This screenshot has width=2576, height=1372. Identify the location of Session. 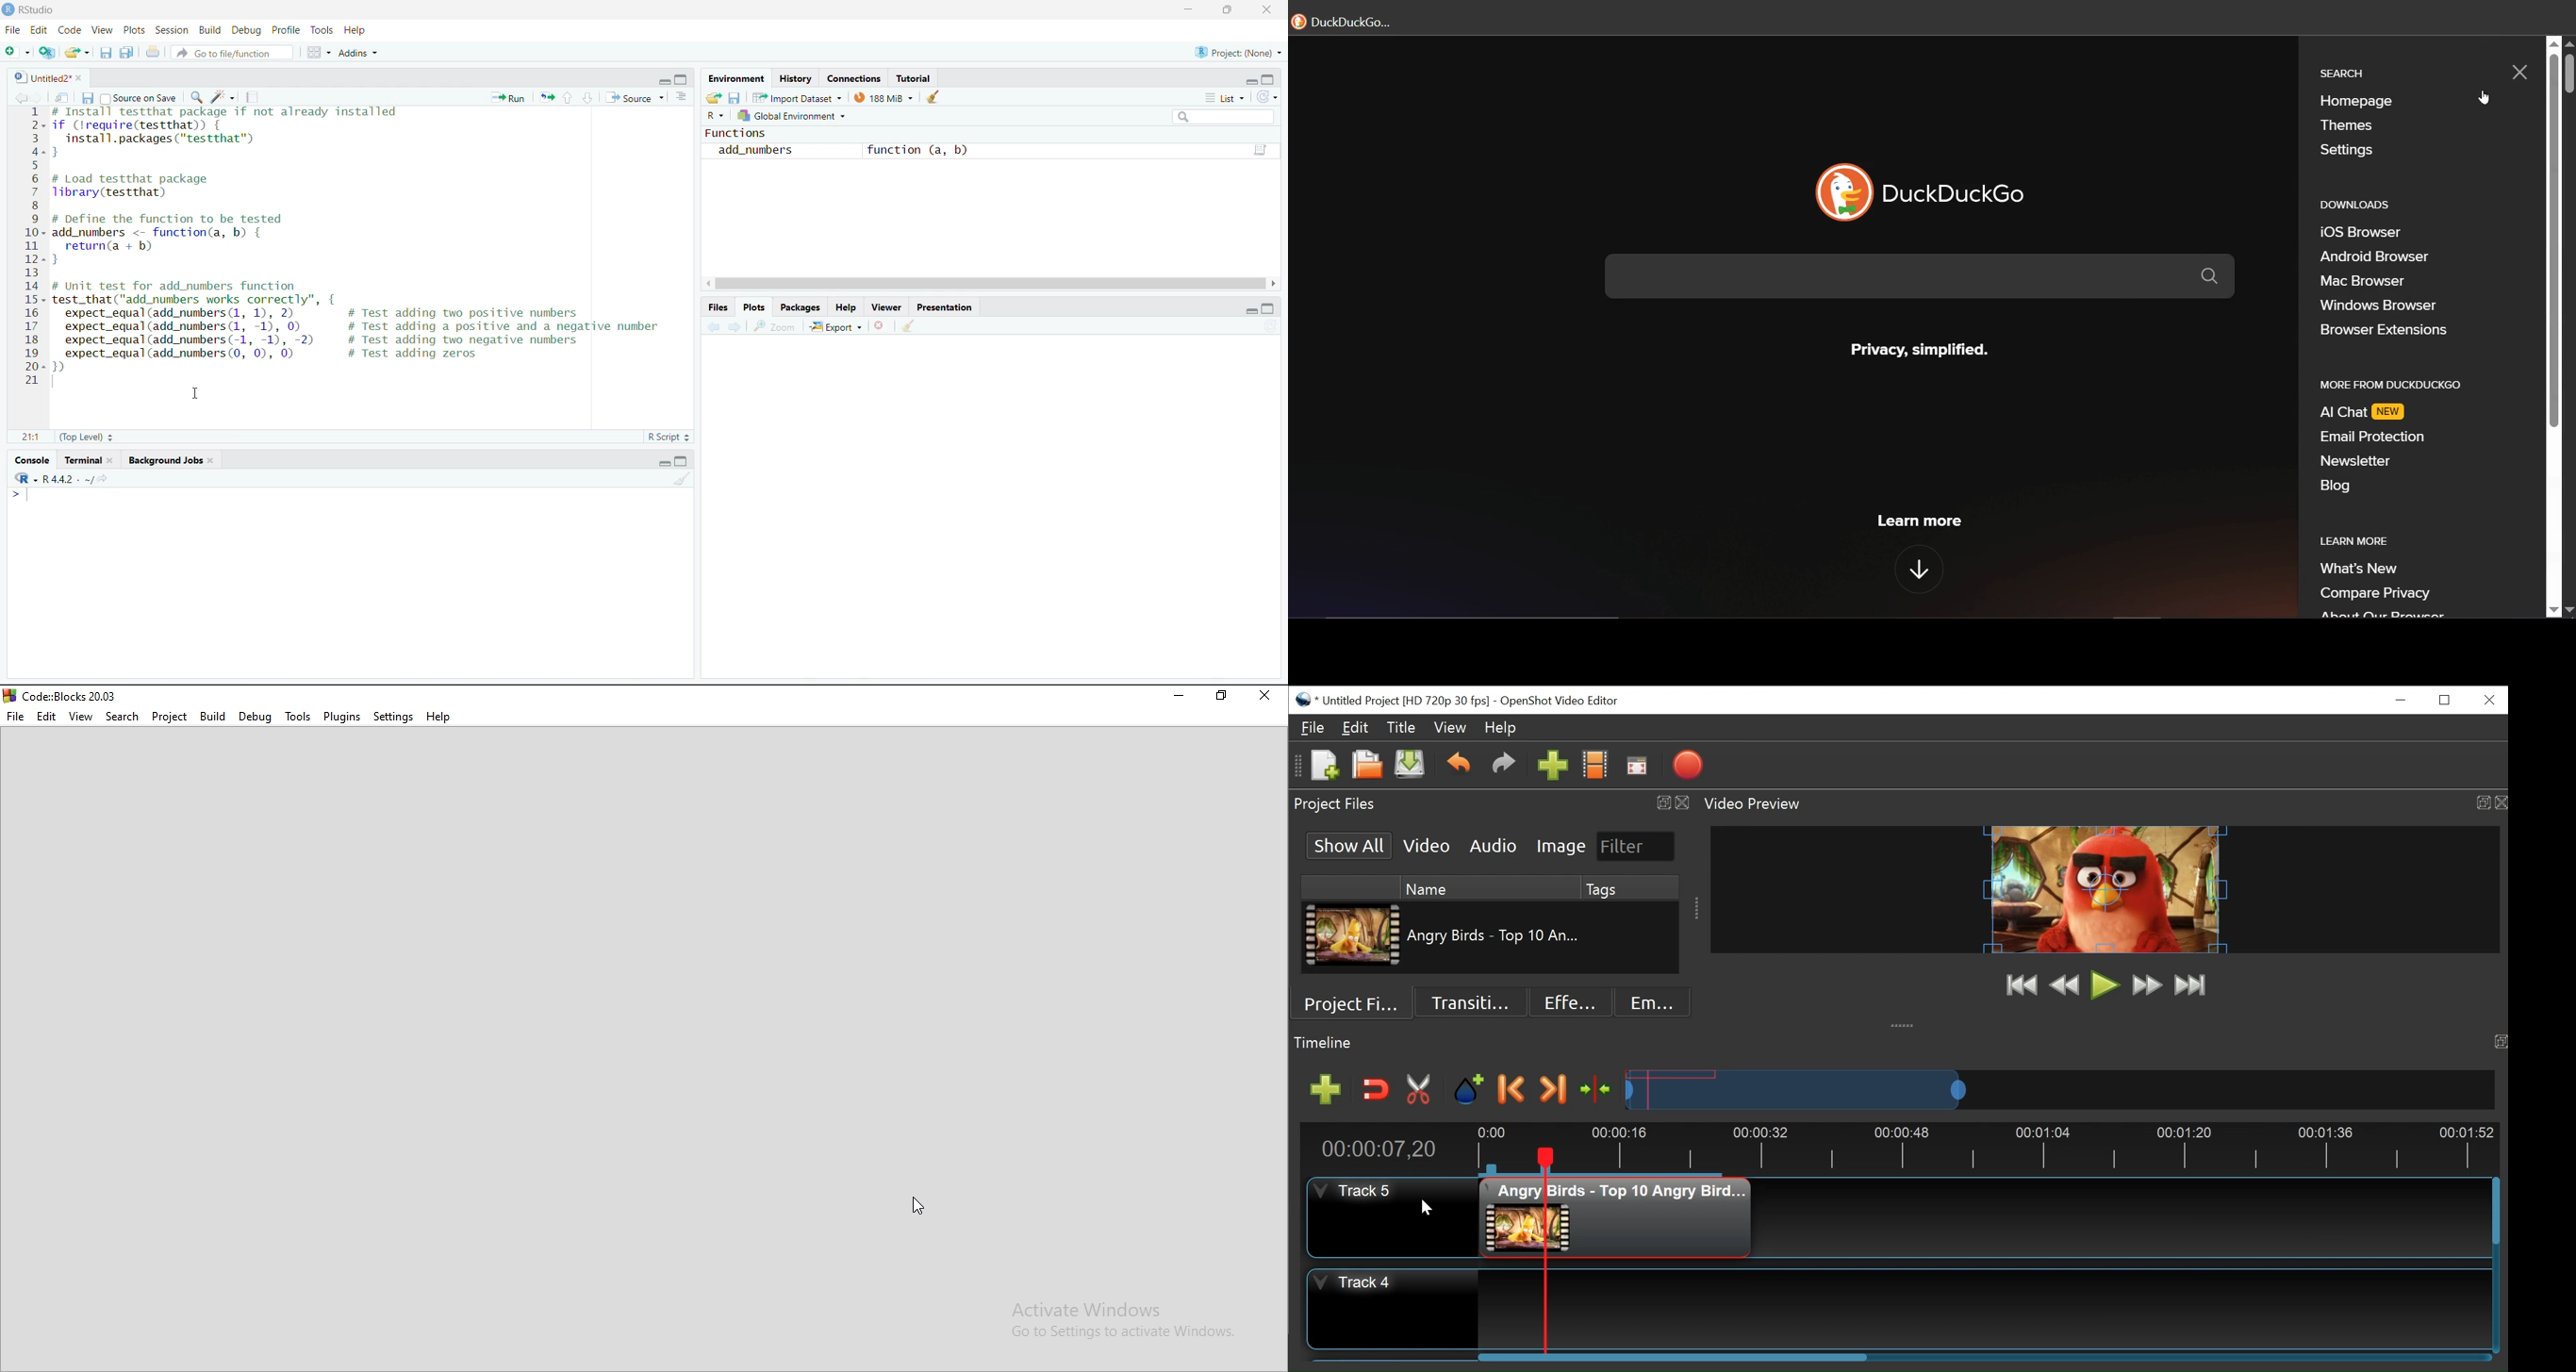
(172, 30).